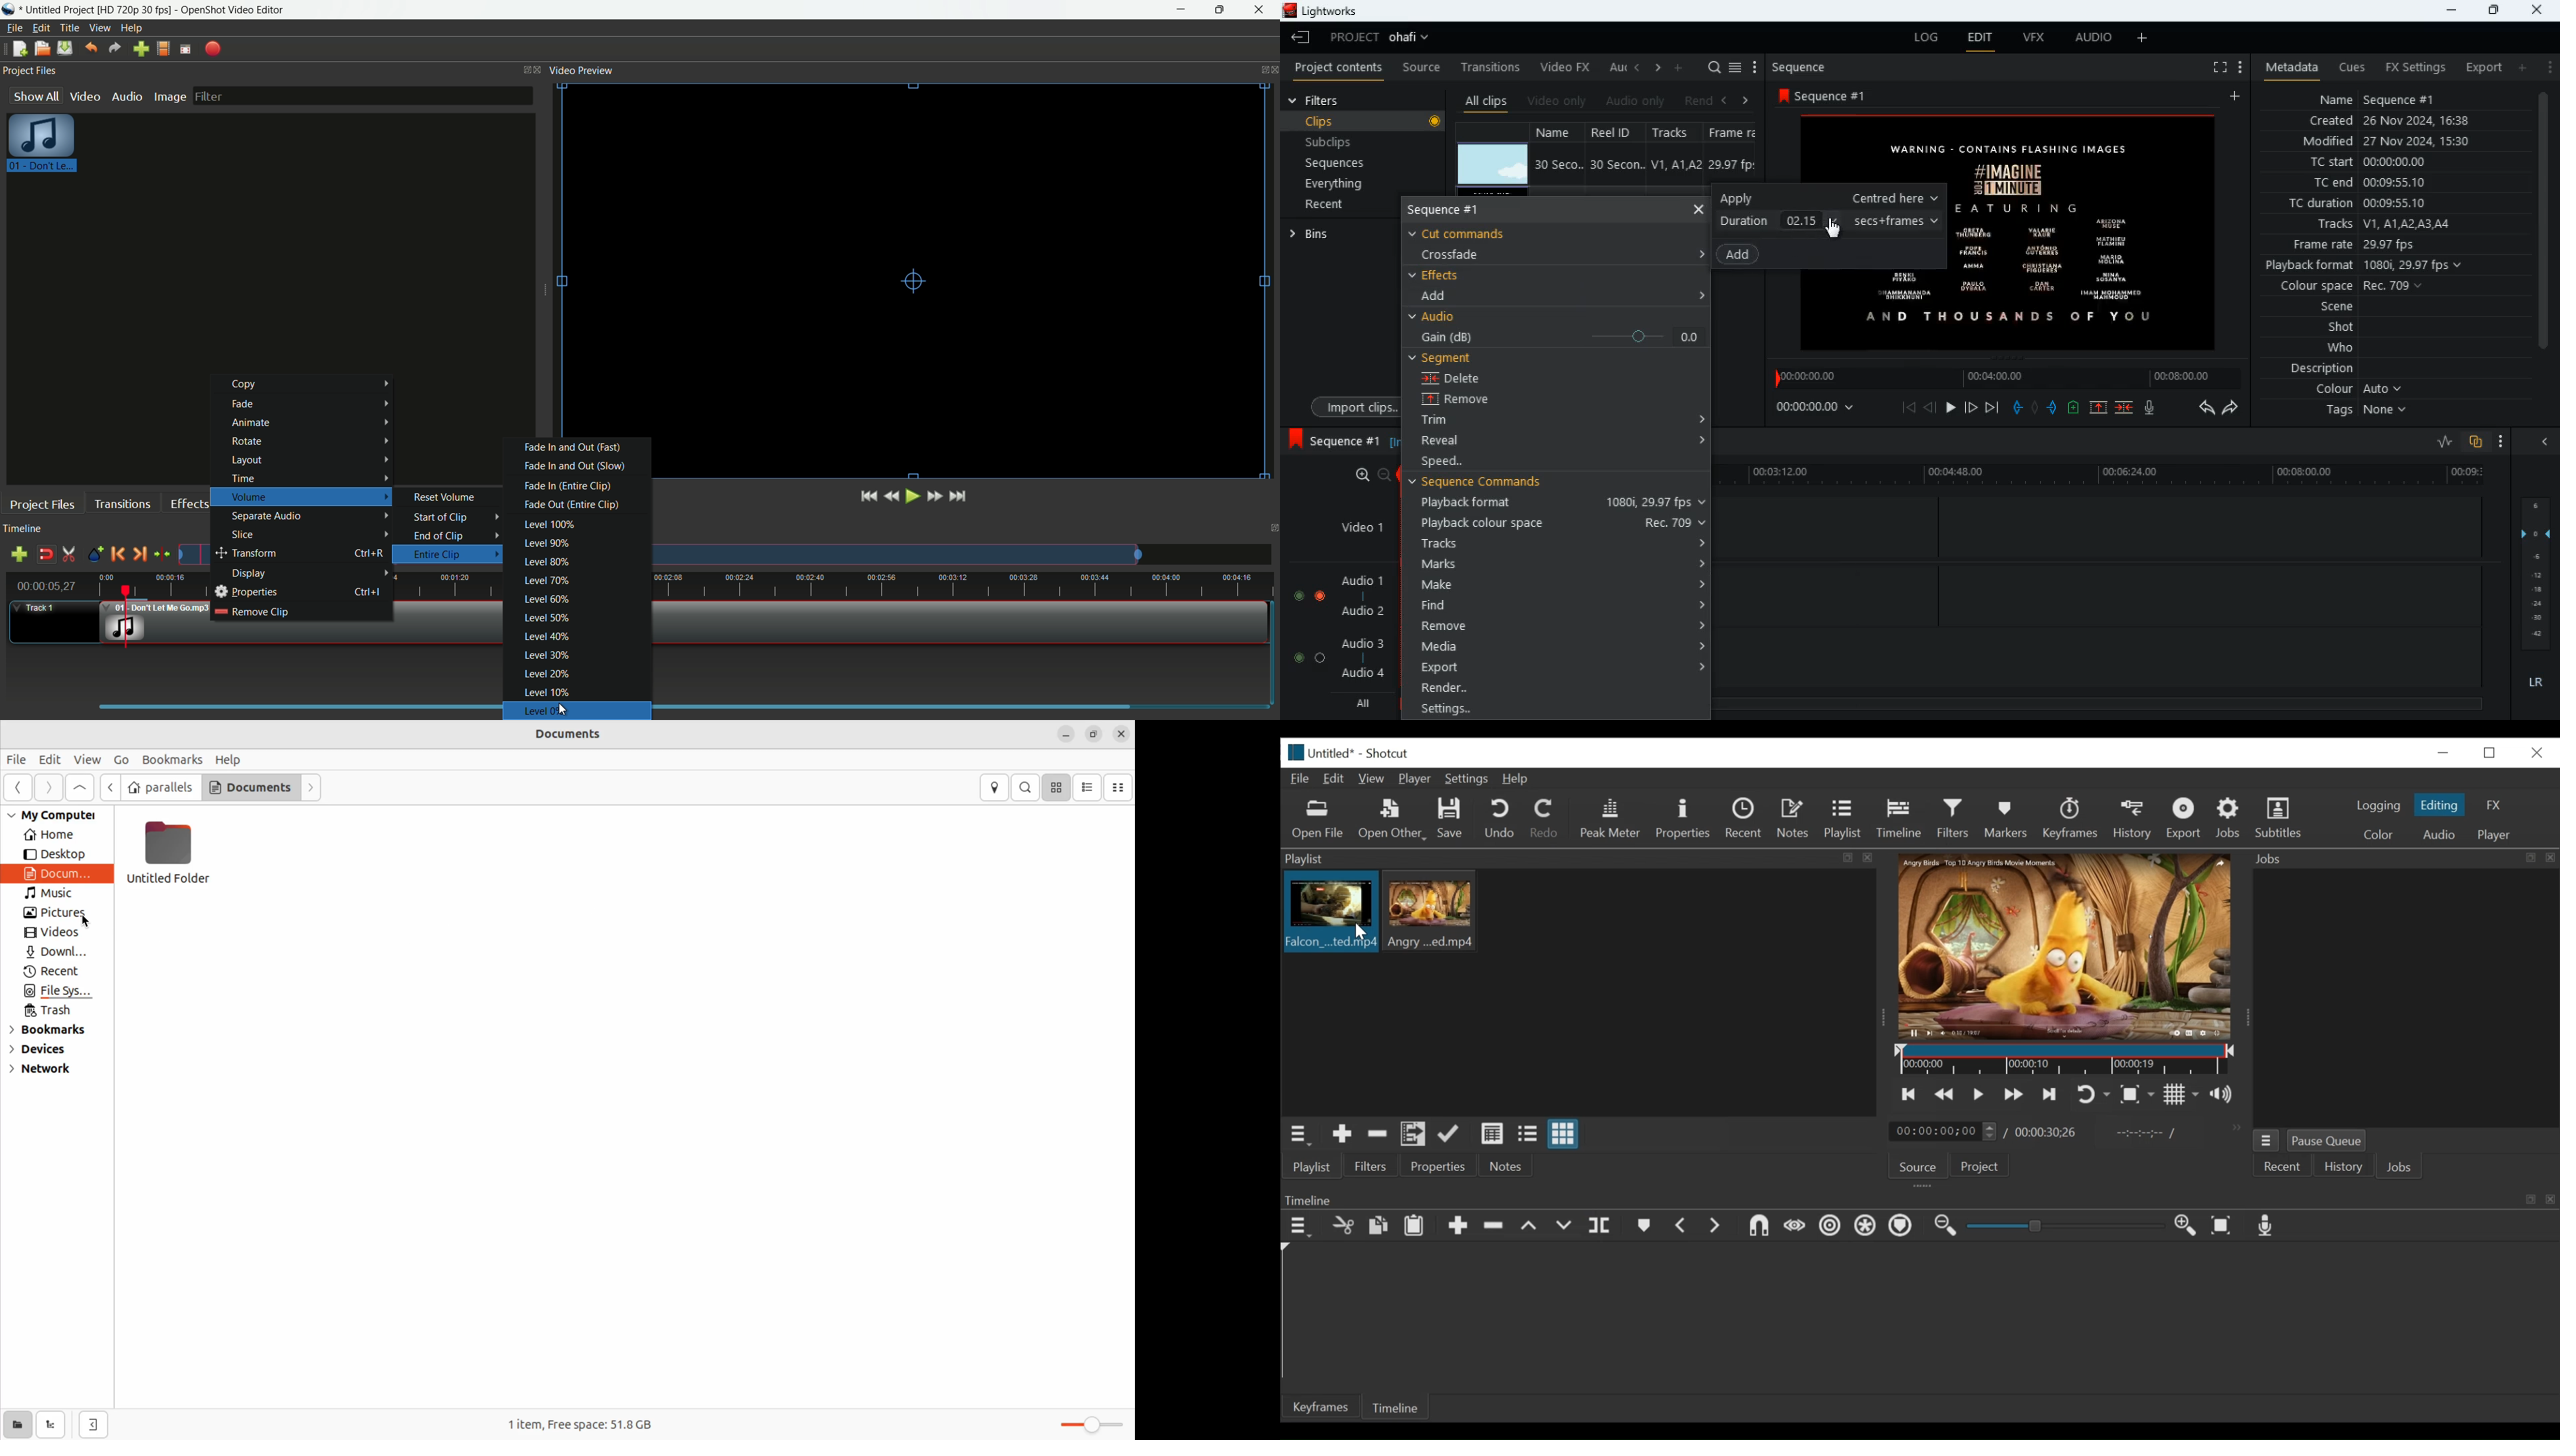 This screenshot has height=1456, width=2576. I want to click on subclips, so click(1331, 145).